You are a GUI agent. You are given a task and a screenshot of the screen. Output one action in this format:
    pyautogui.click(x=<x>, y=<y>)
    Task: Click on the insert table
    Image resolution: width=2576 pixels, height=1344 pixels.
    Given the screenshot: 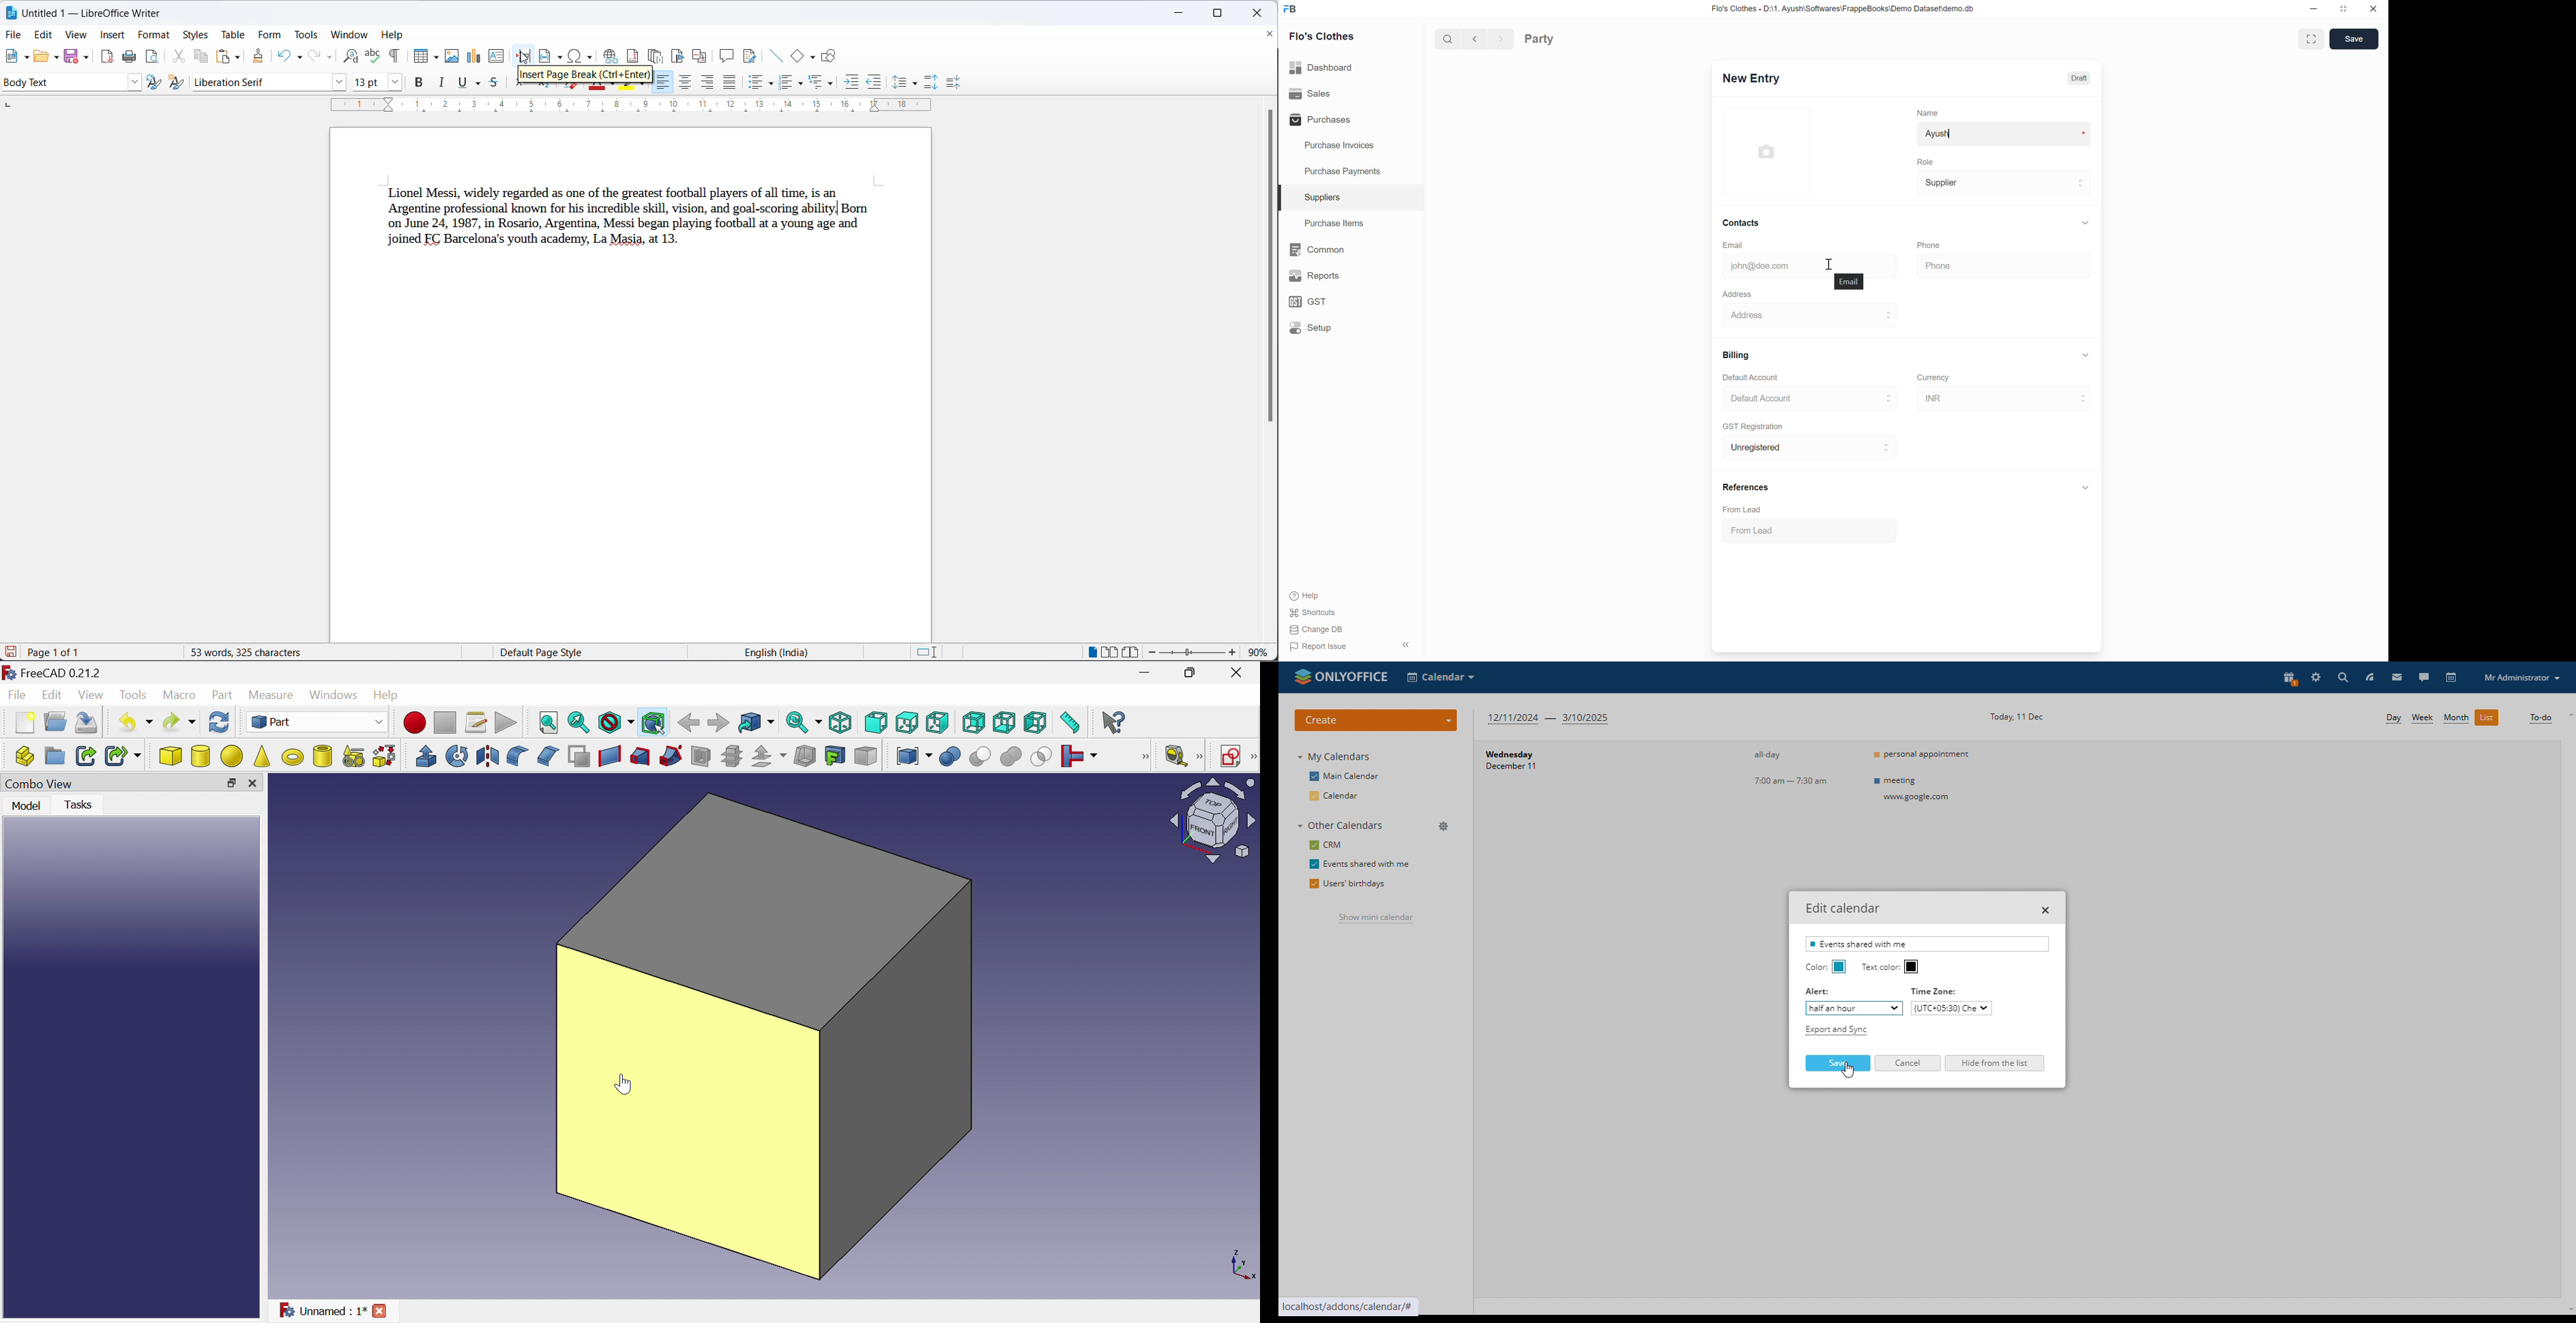 What is the action you would take?
    pyautogui.click(x=422, y=56)
    